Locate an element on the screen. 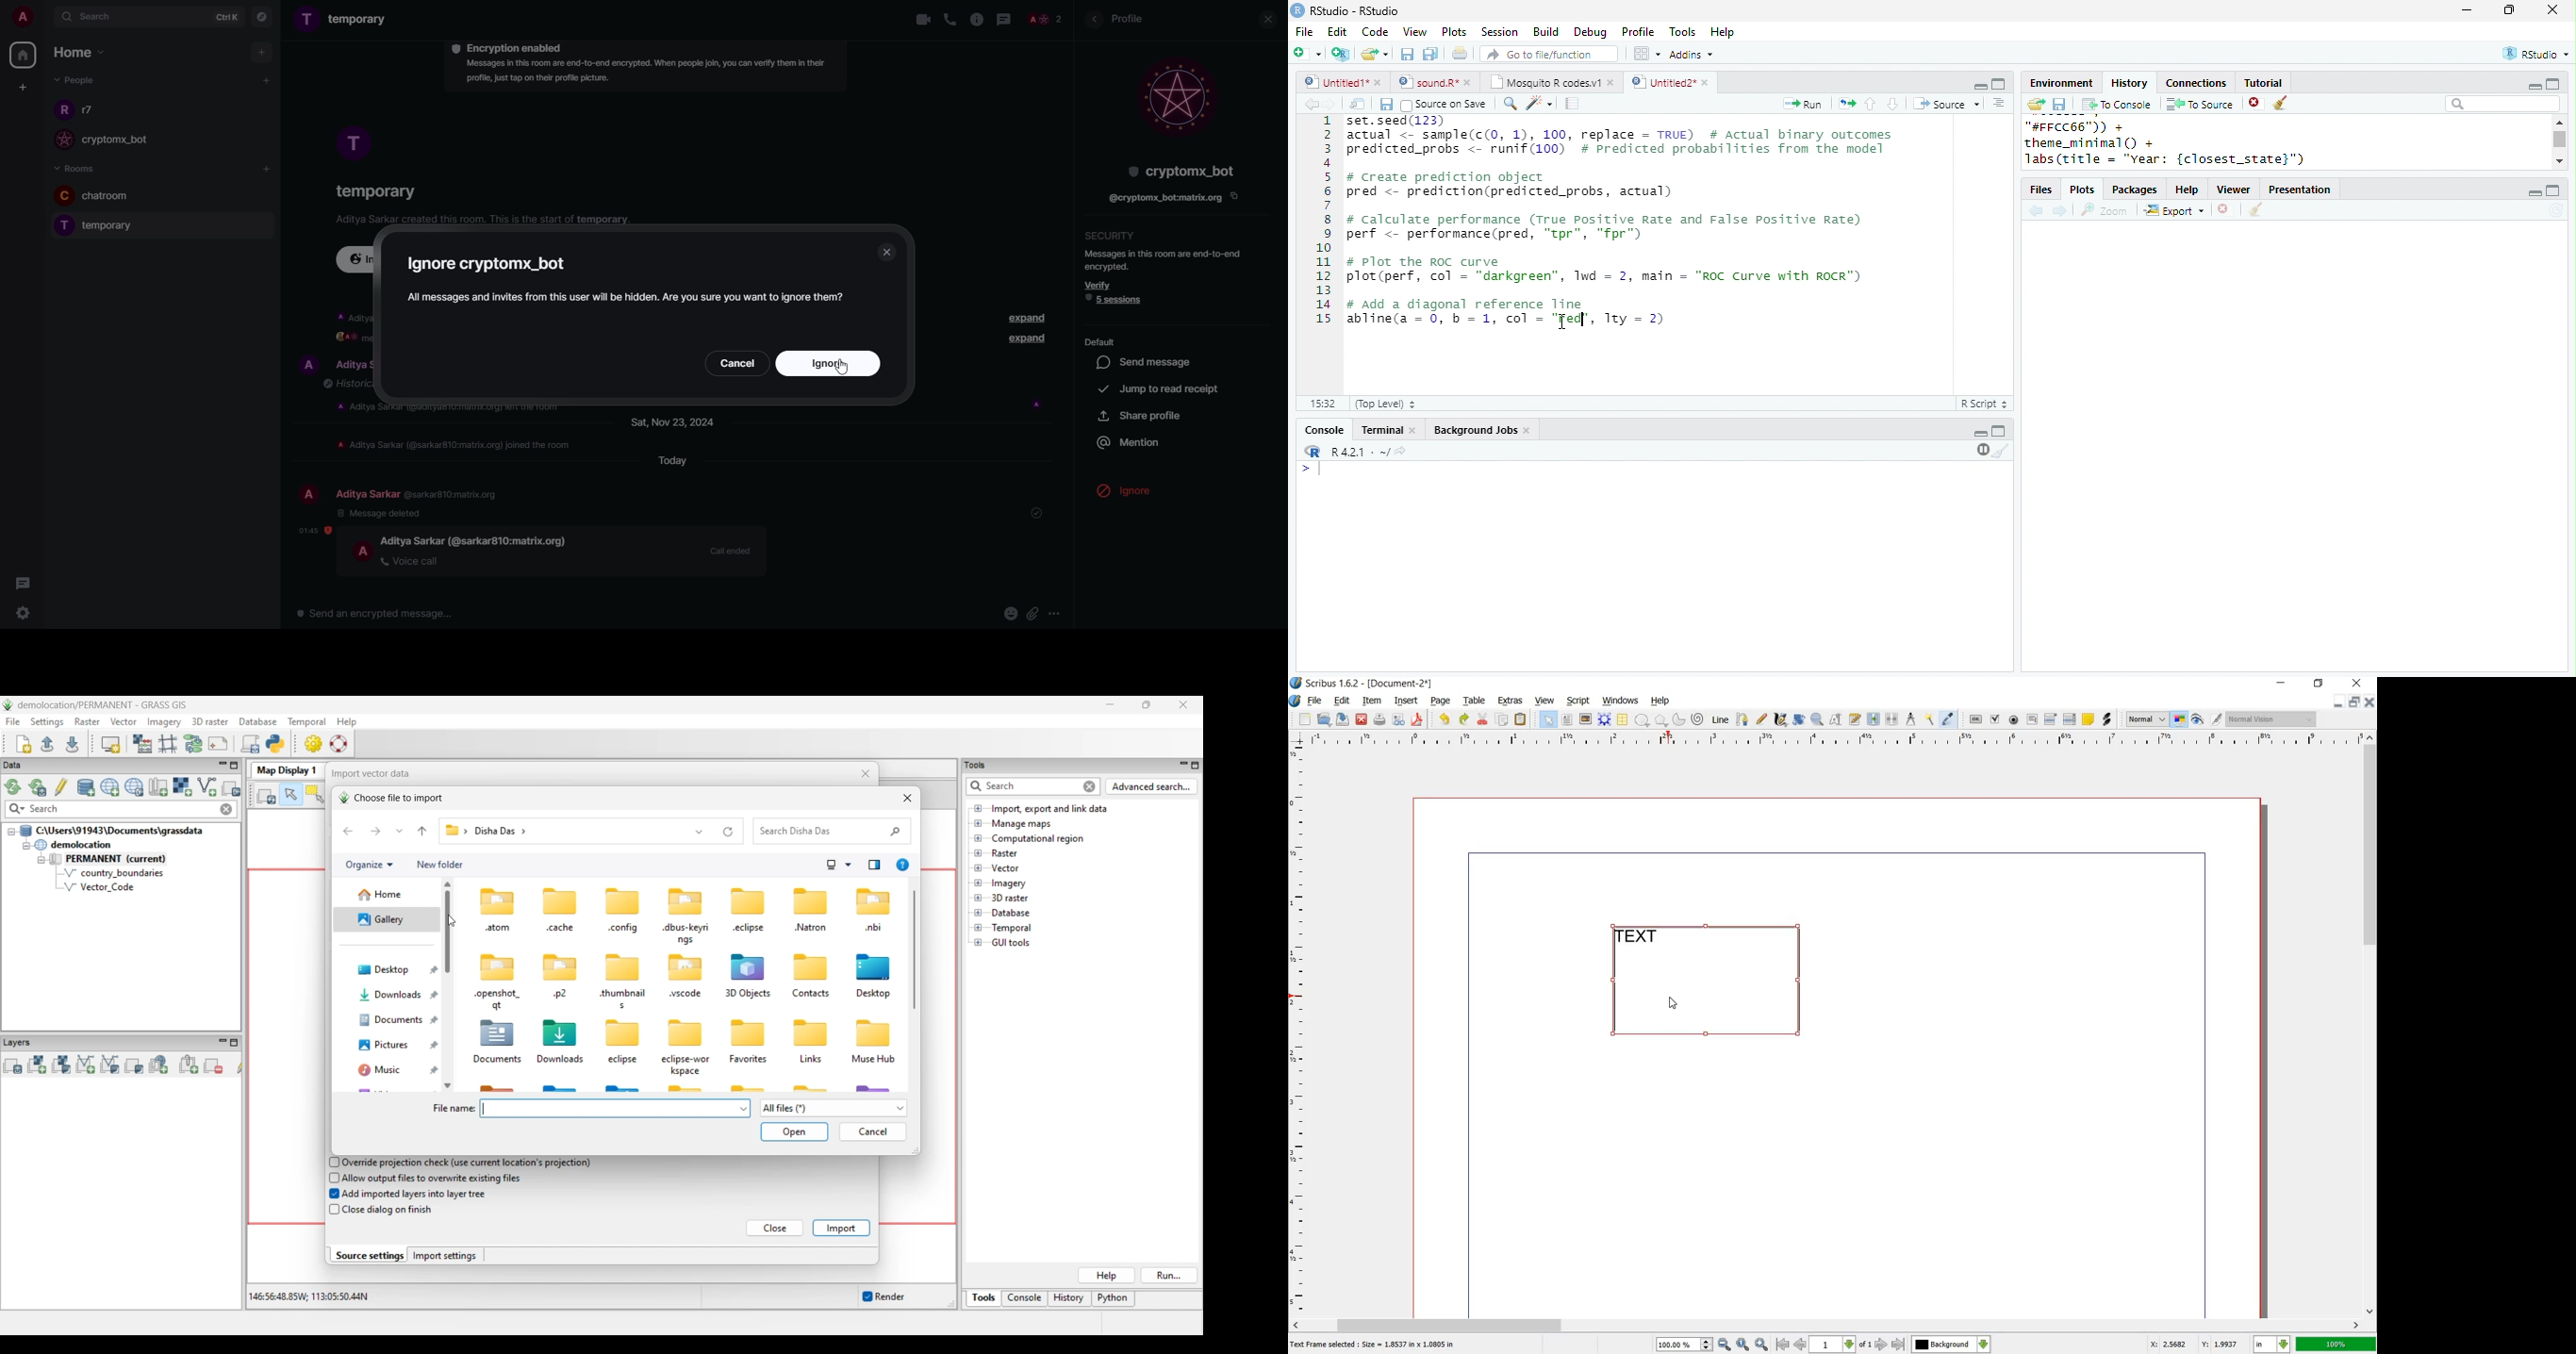  verify is located at coordinates (1098, 285).